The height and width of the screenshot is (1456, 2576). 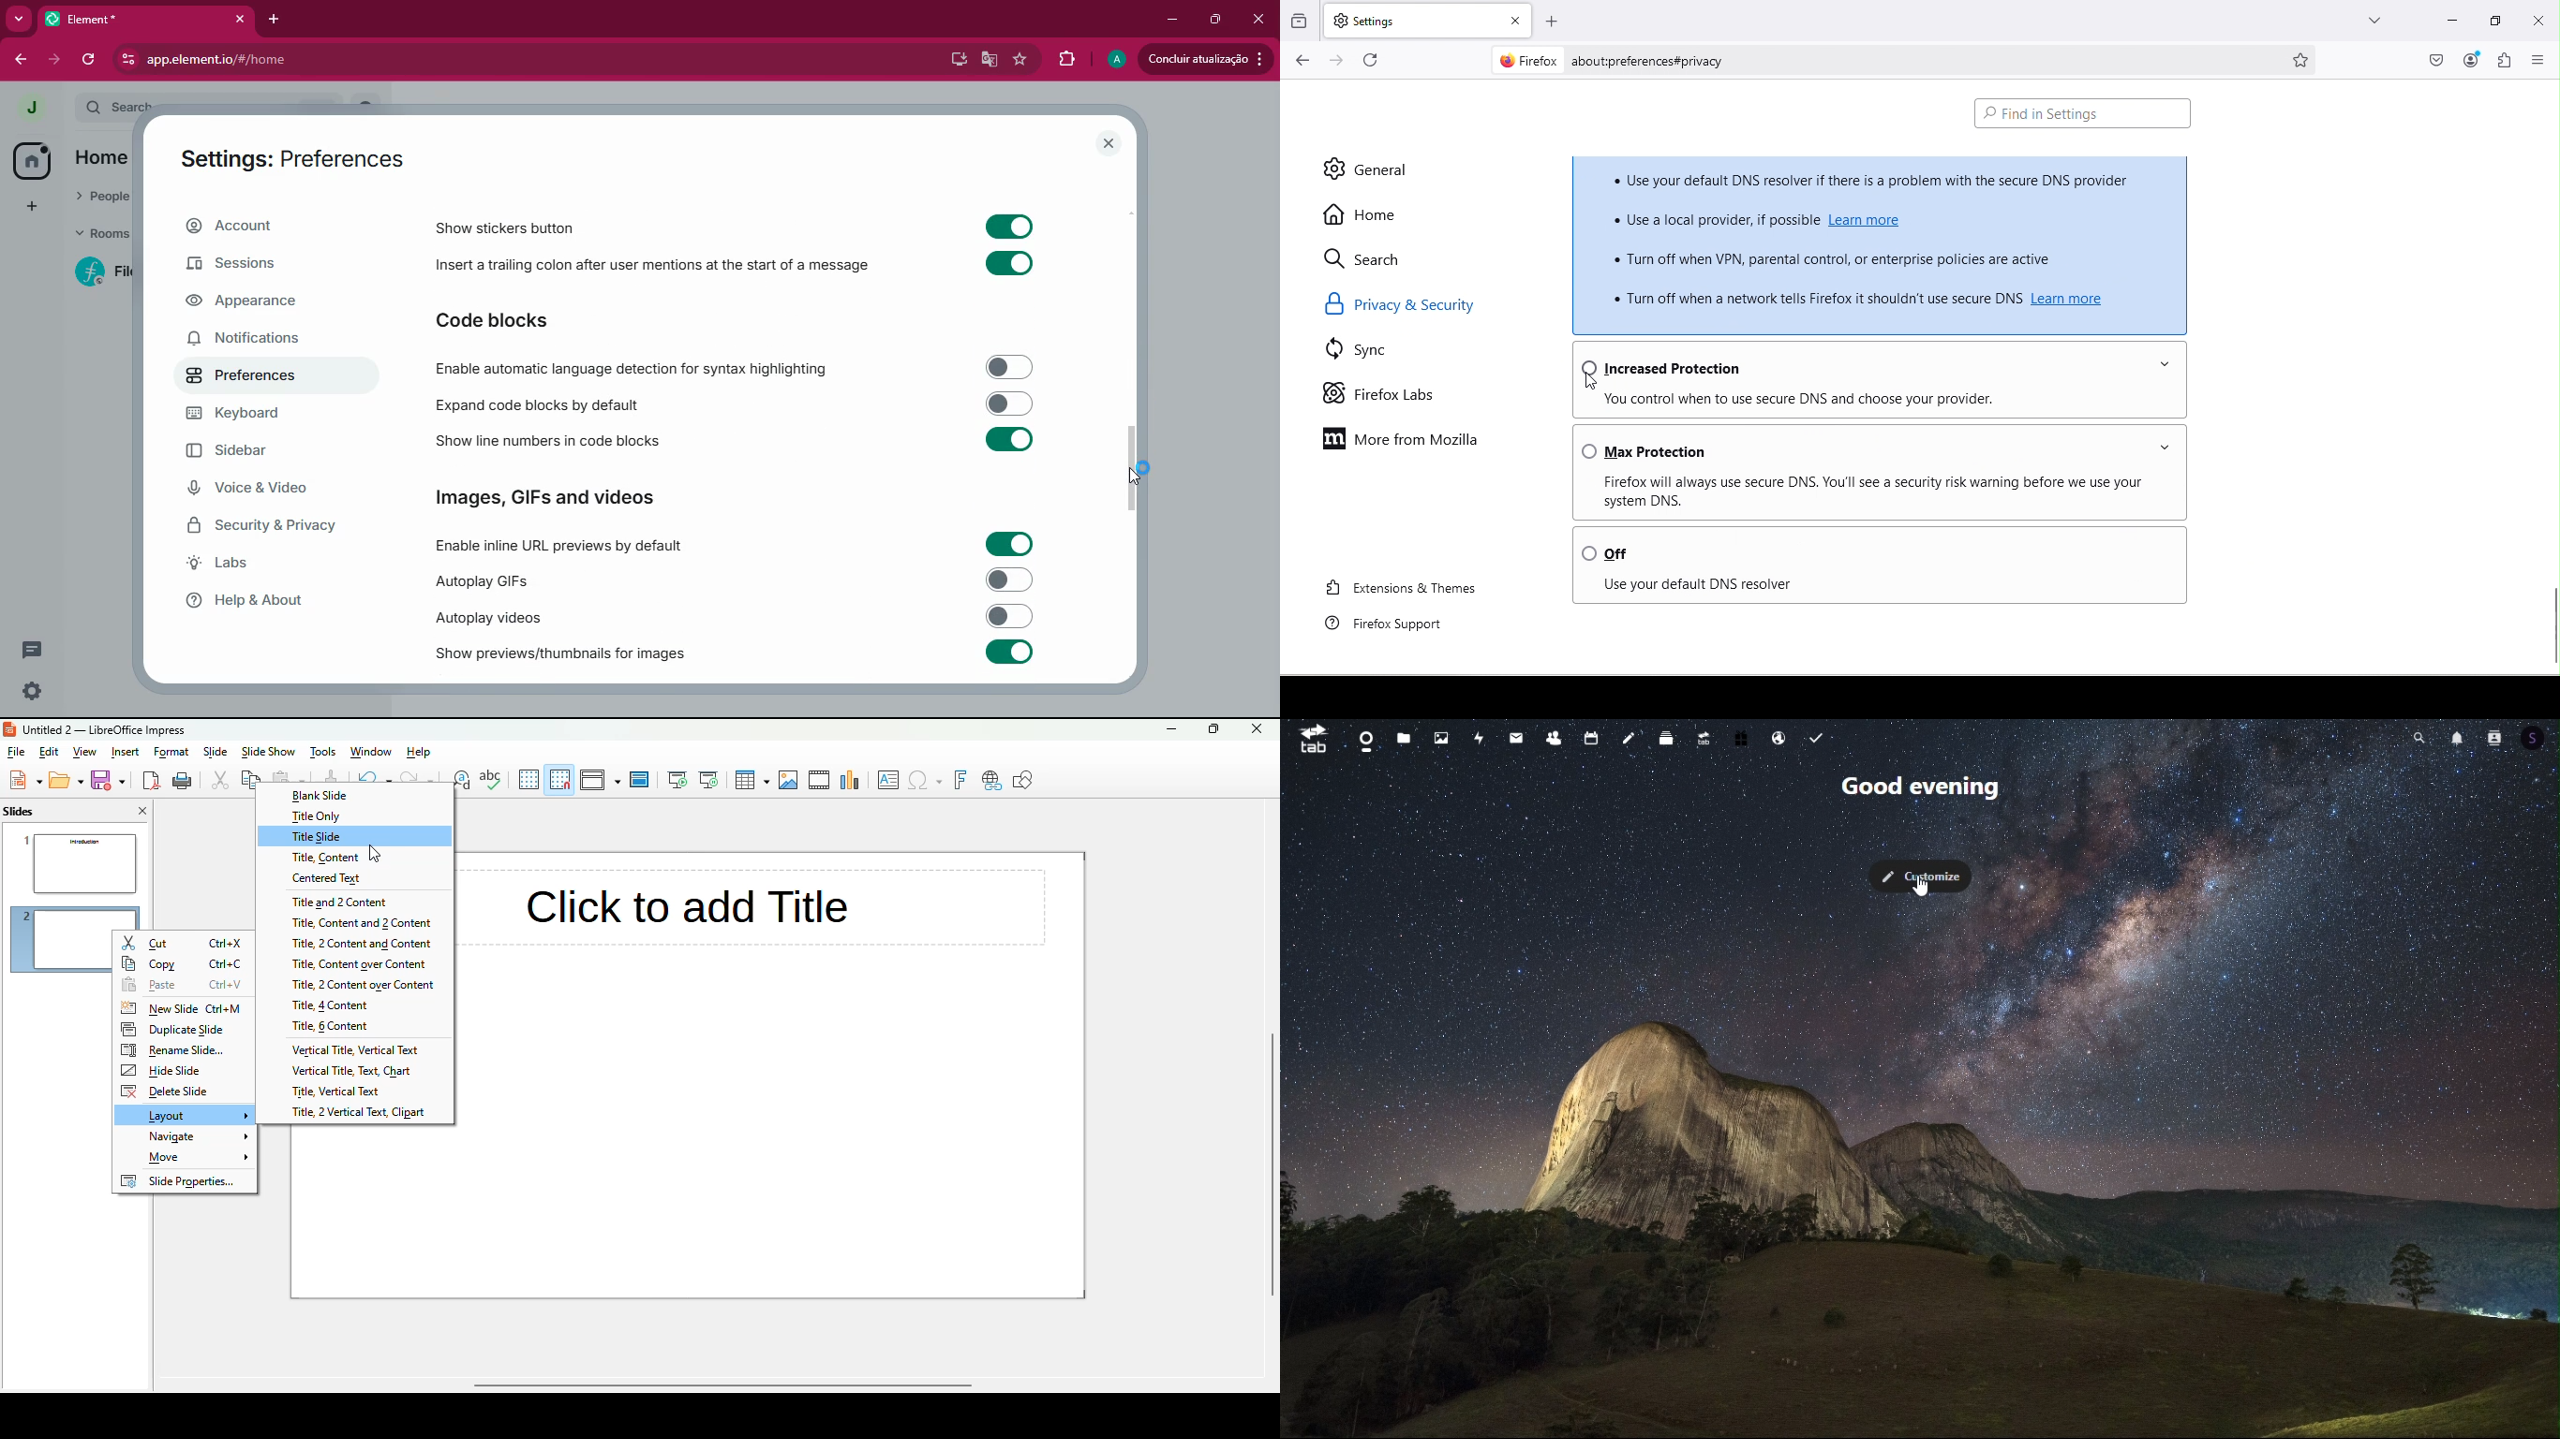 I want to click on Toggle off, so click(x=1009, y=616).